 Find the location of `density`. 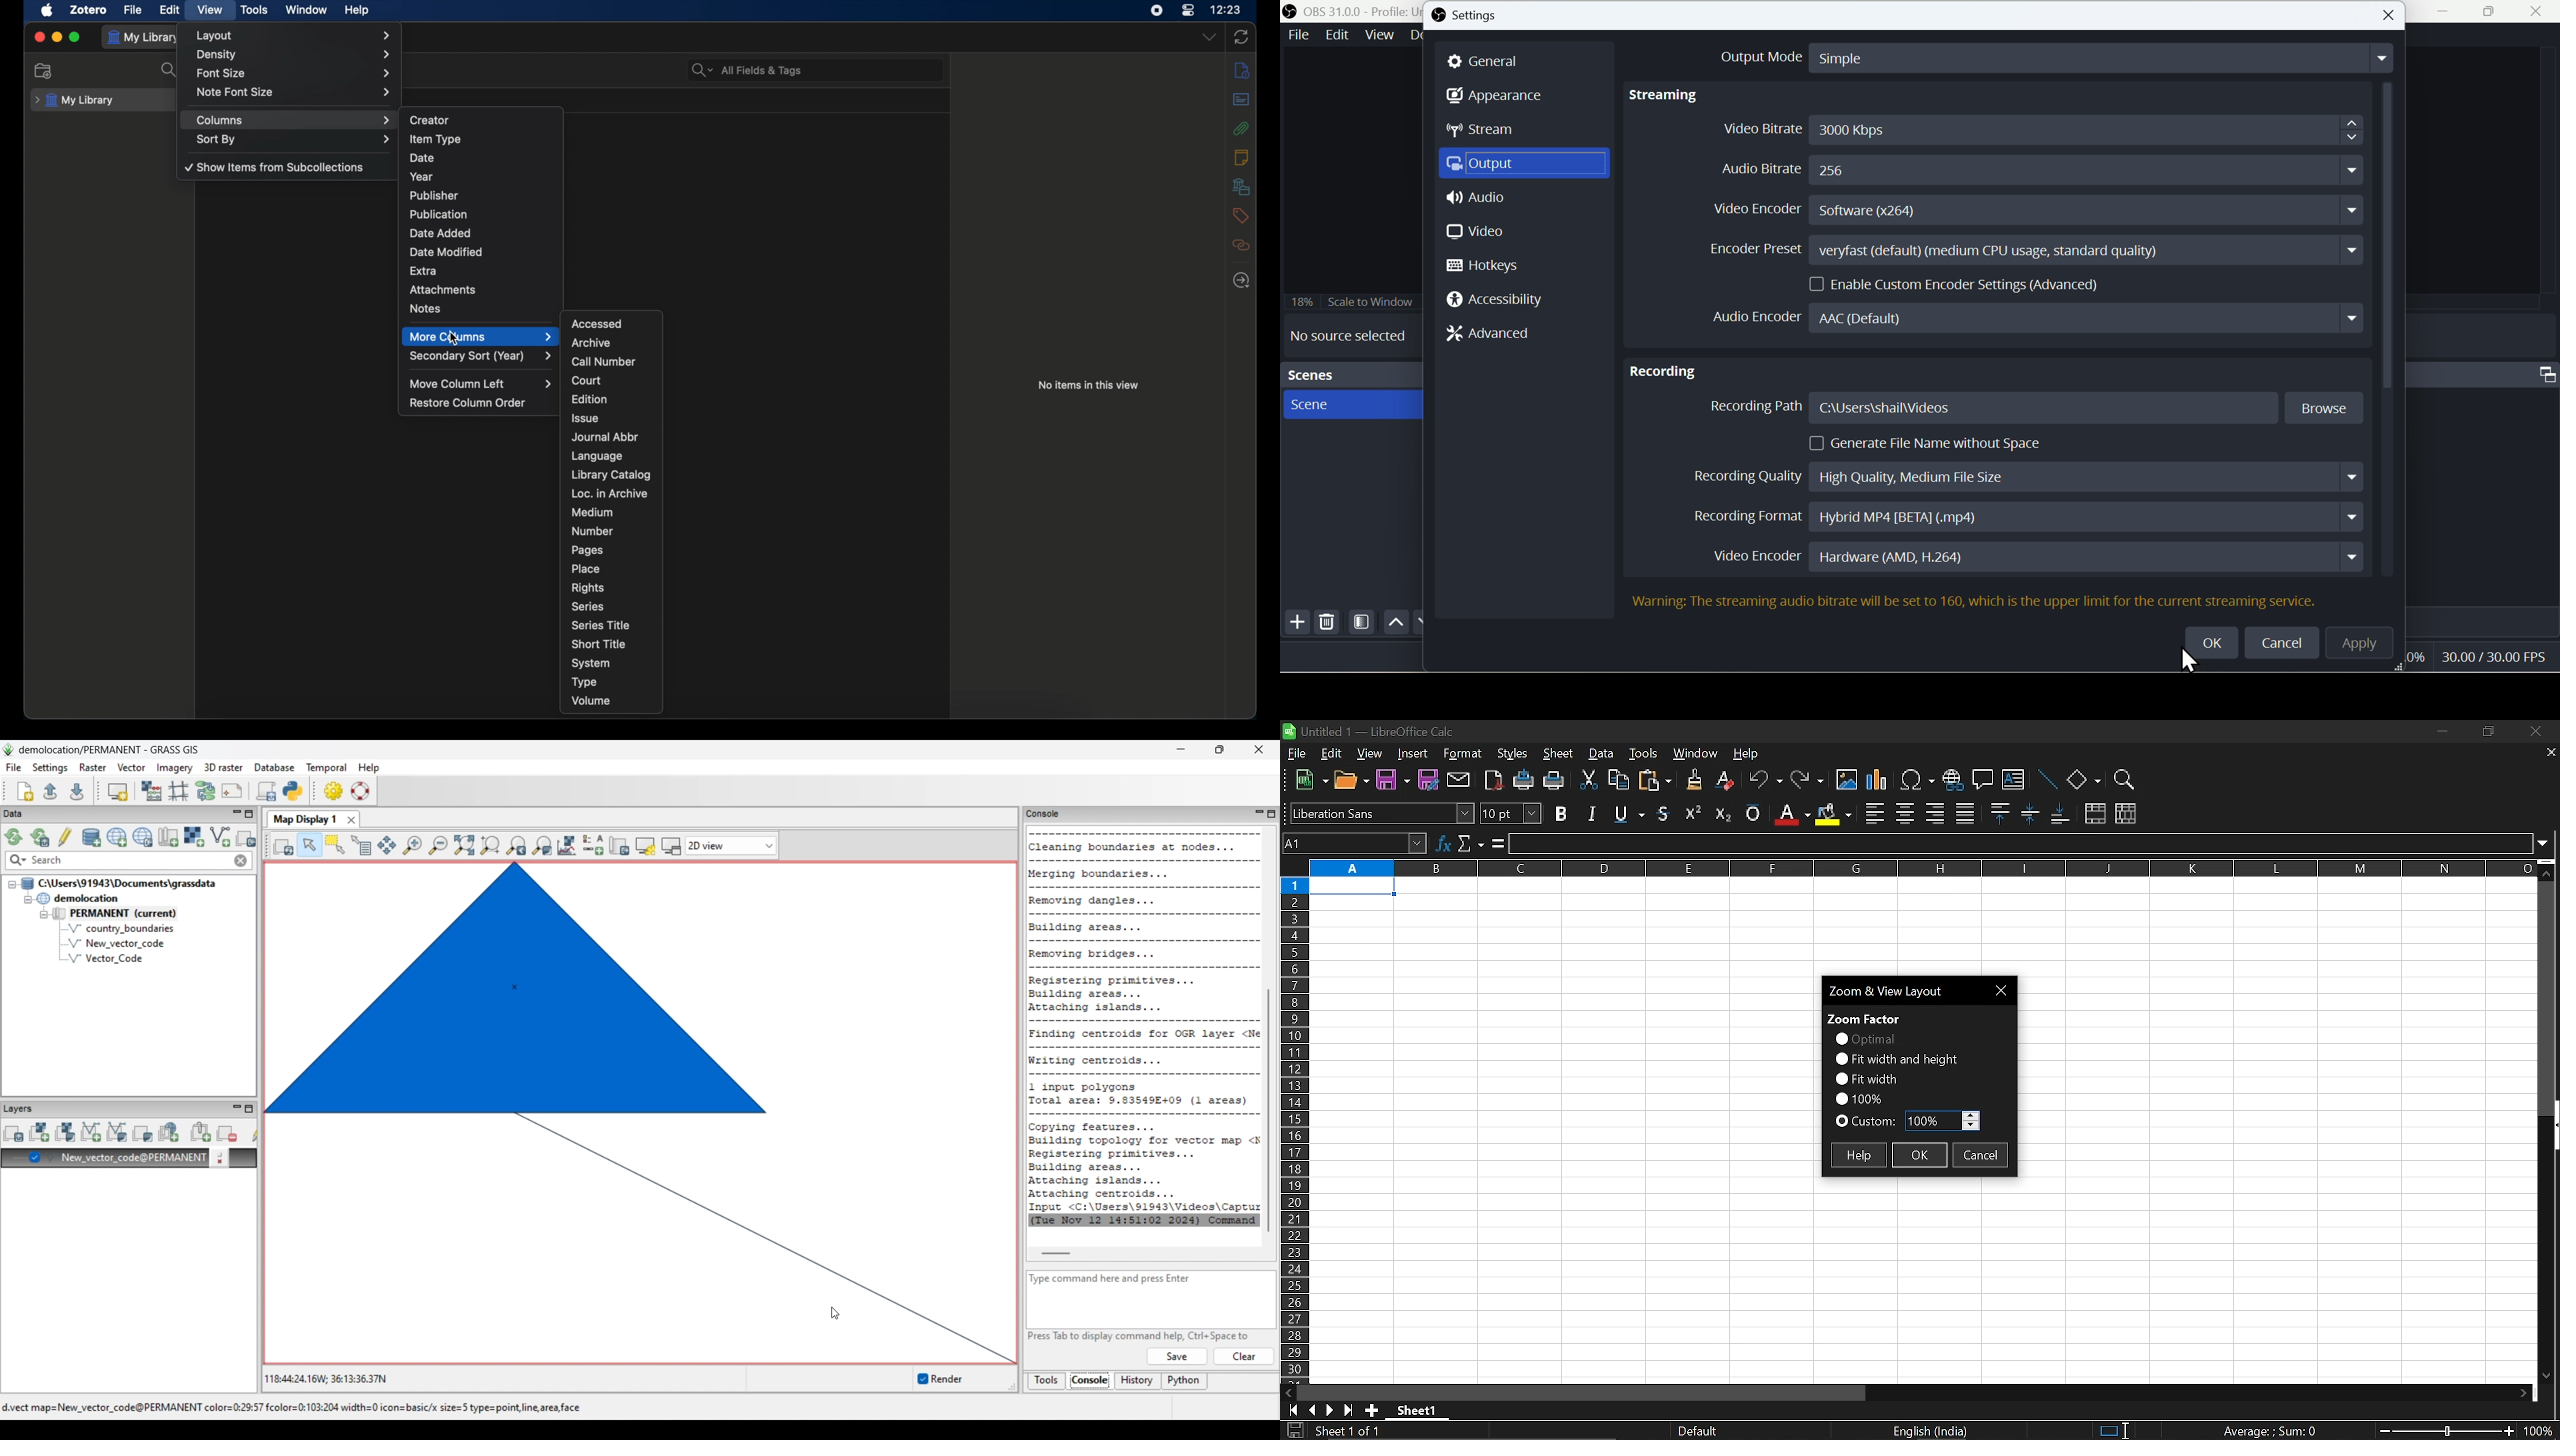

density is located at coordinates (295, 55).